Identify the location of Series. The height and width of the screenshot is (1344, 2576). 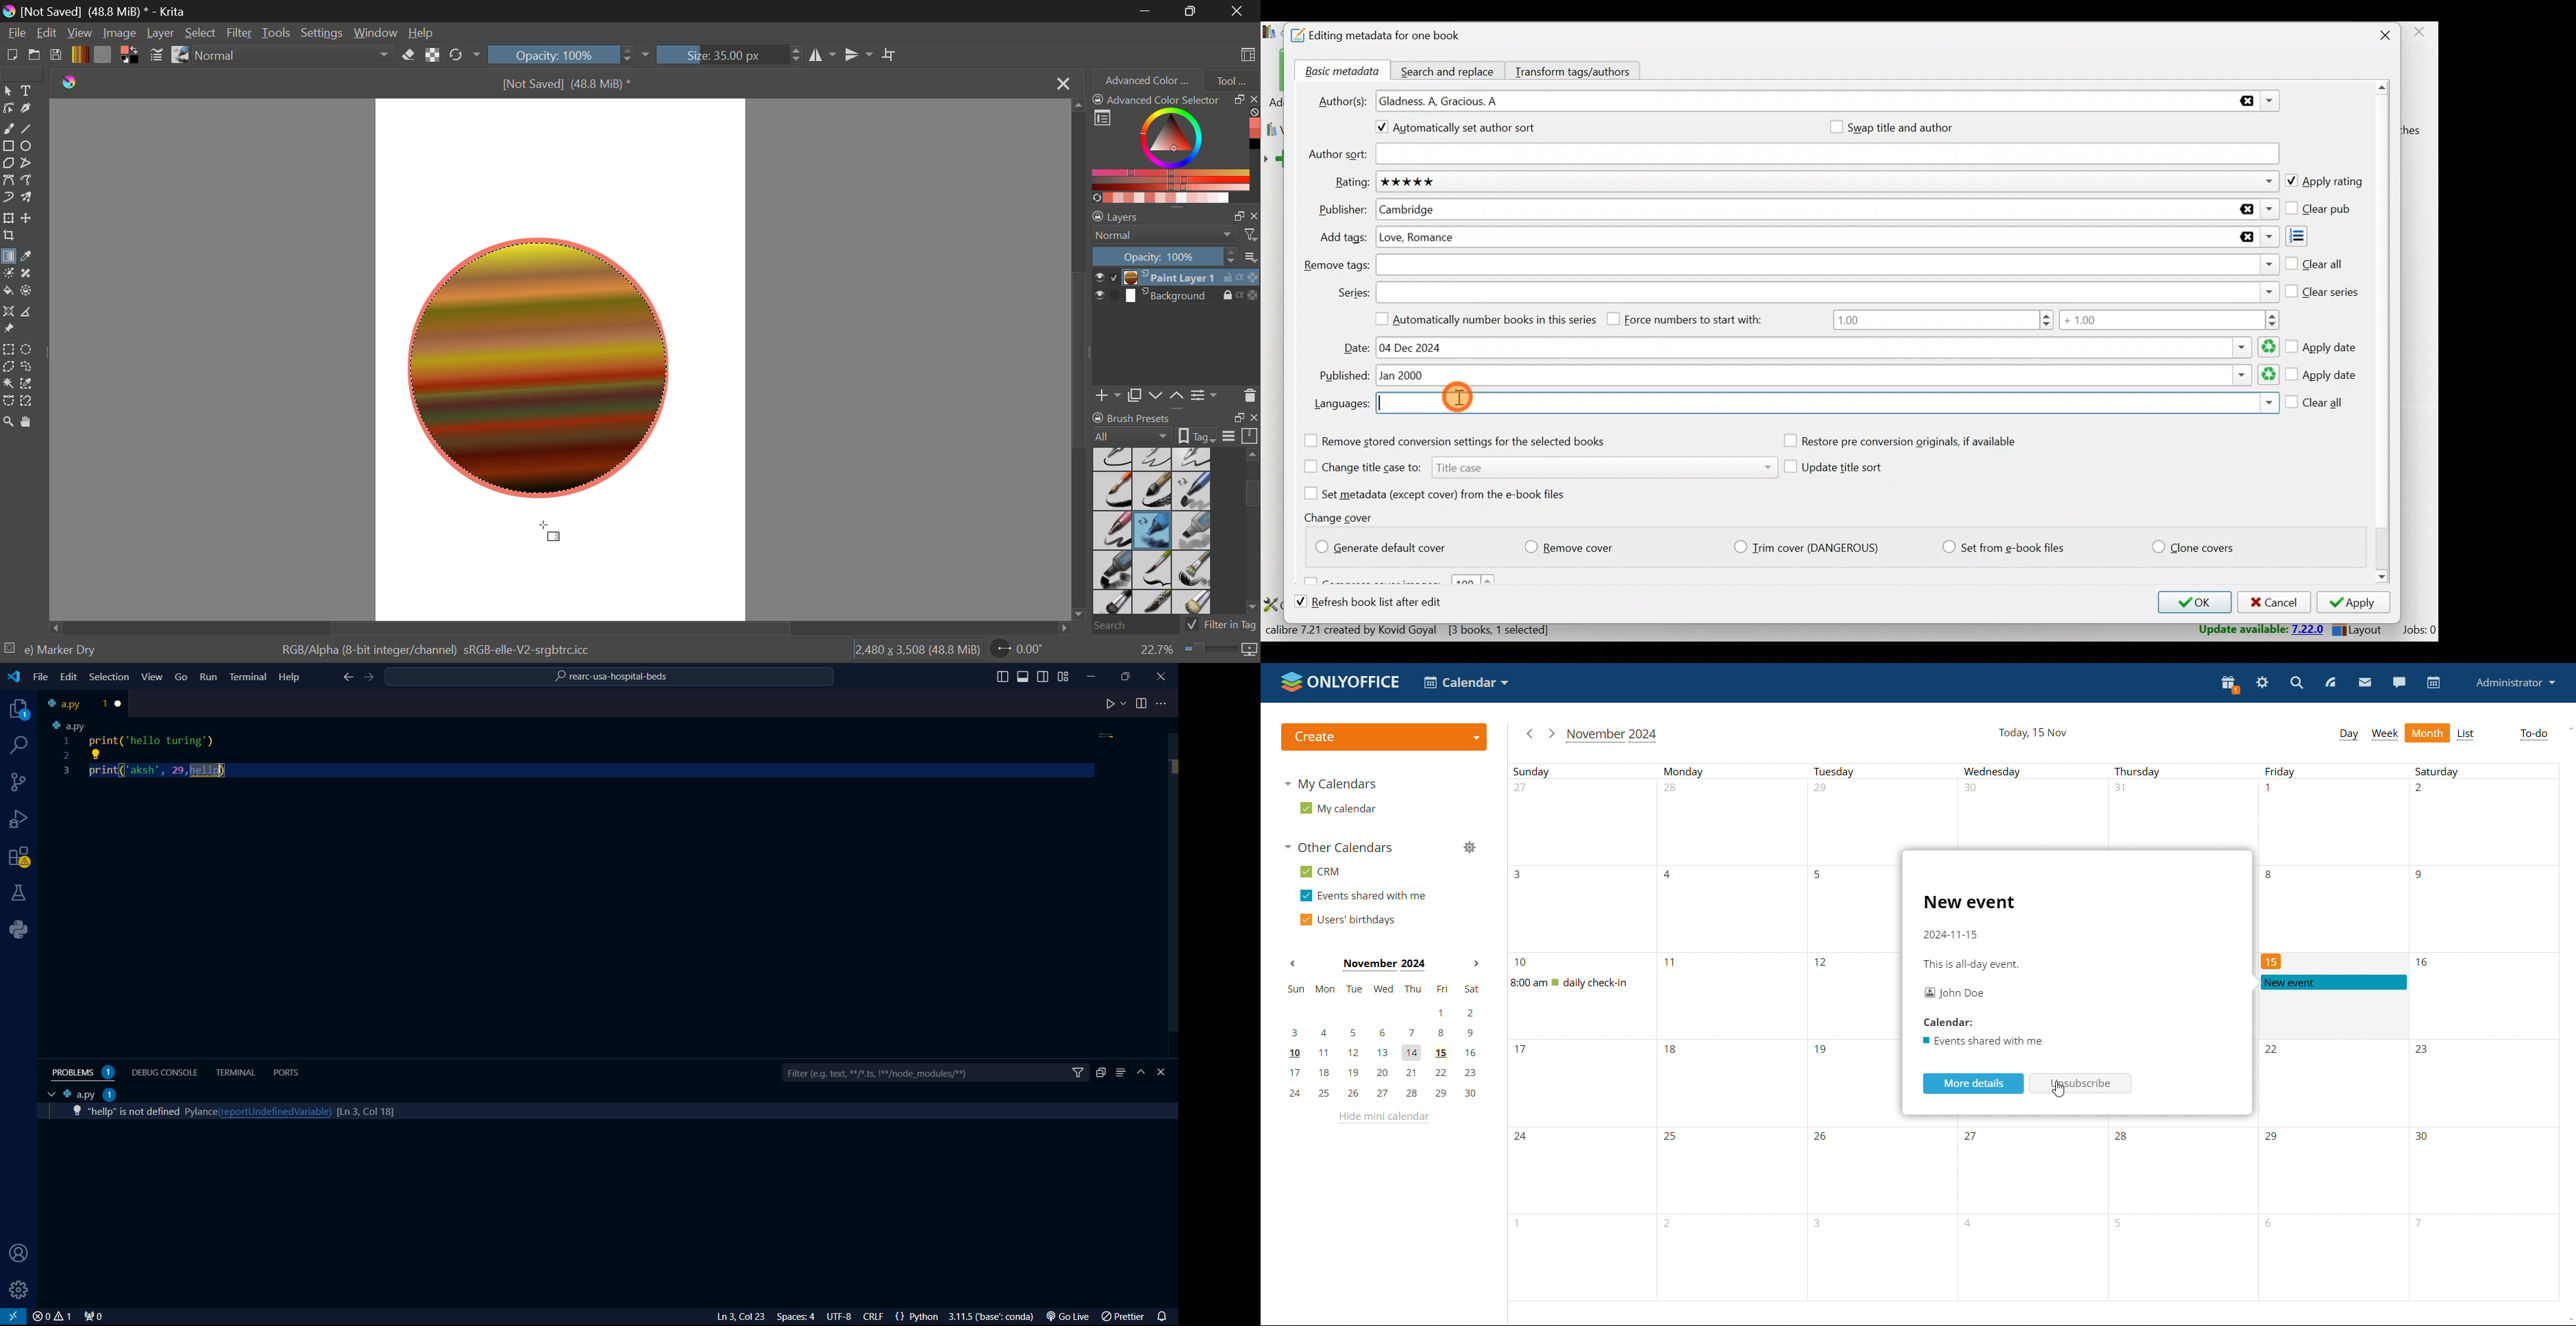
(1829, 291).